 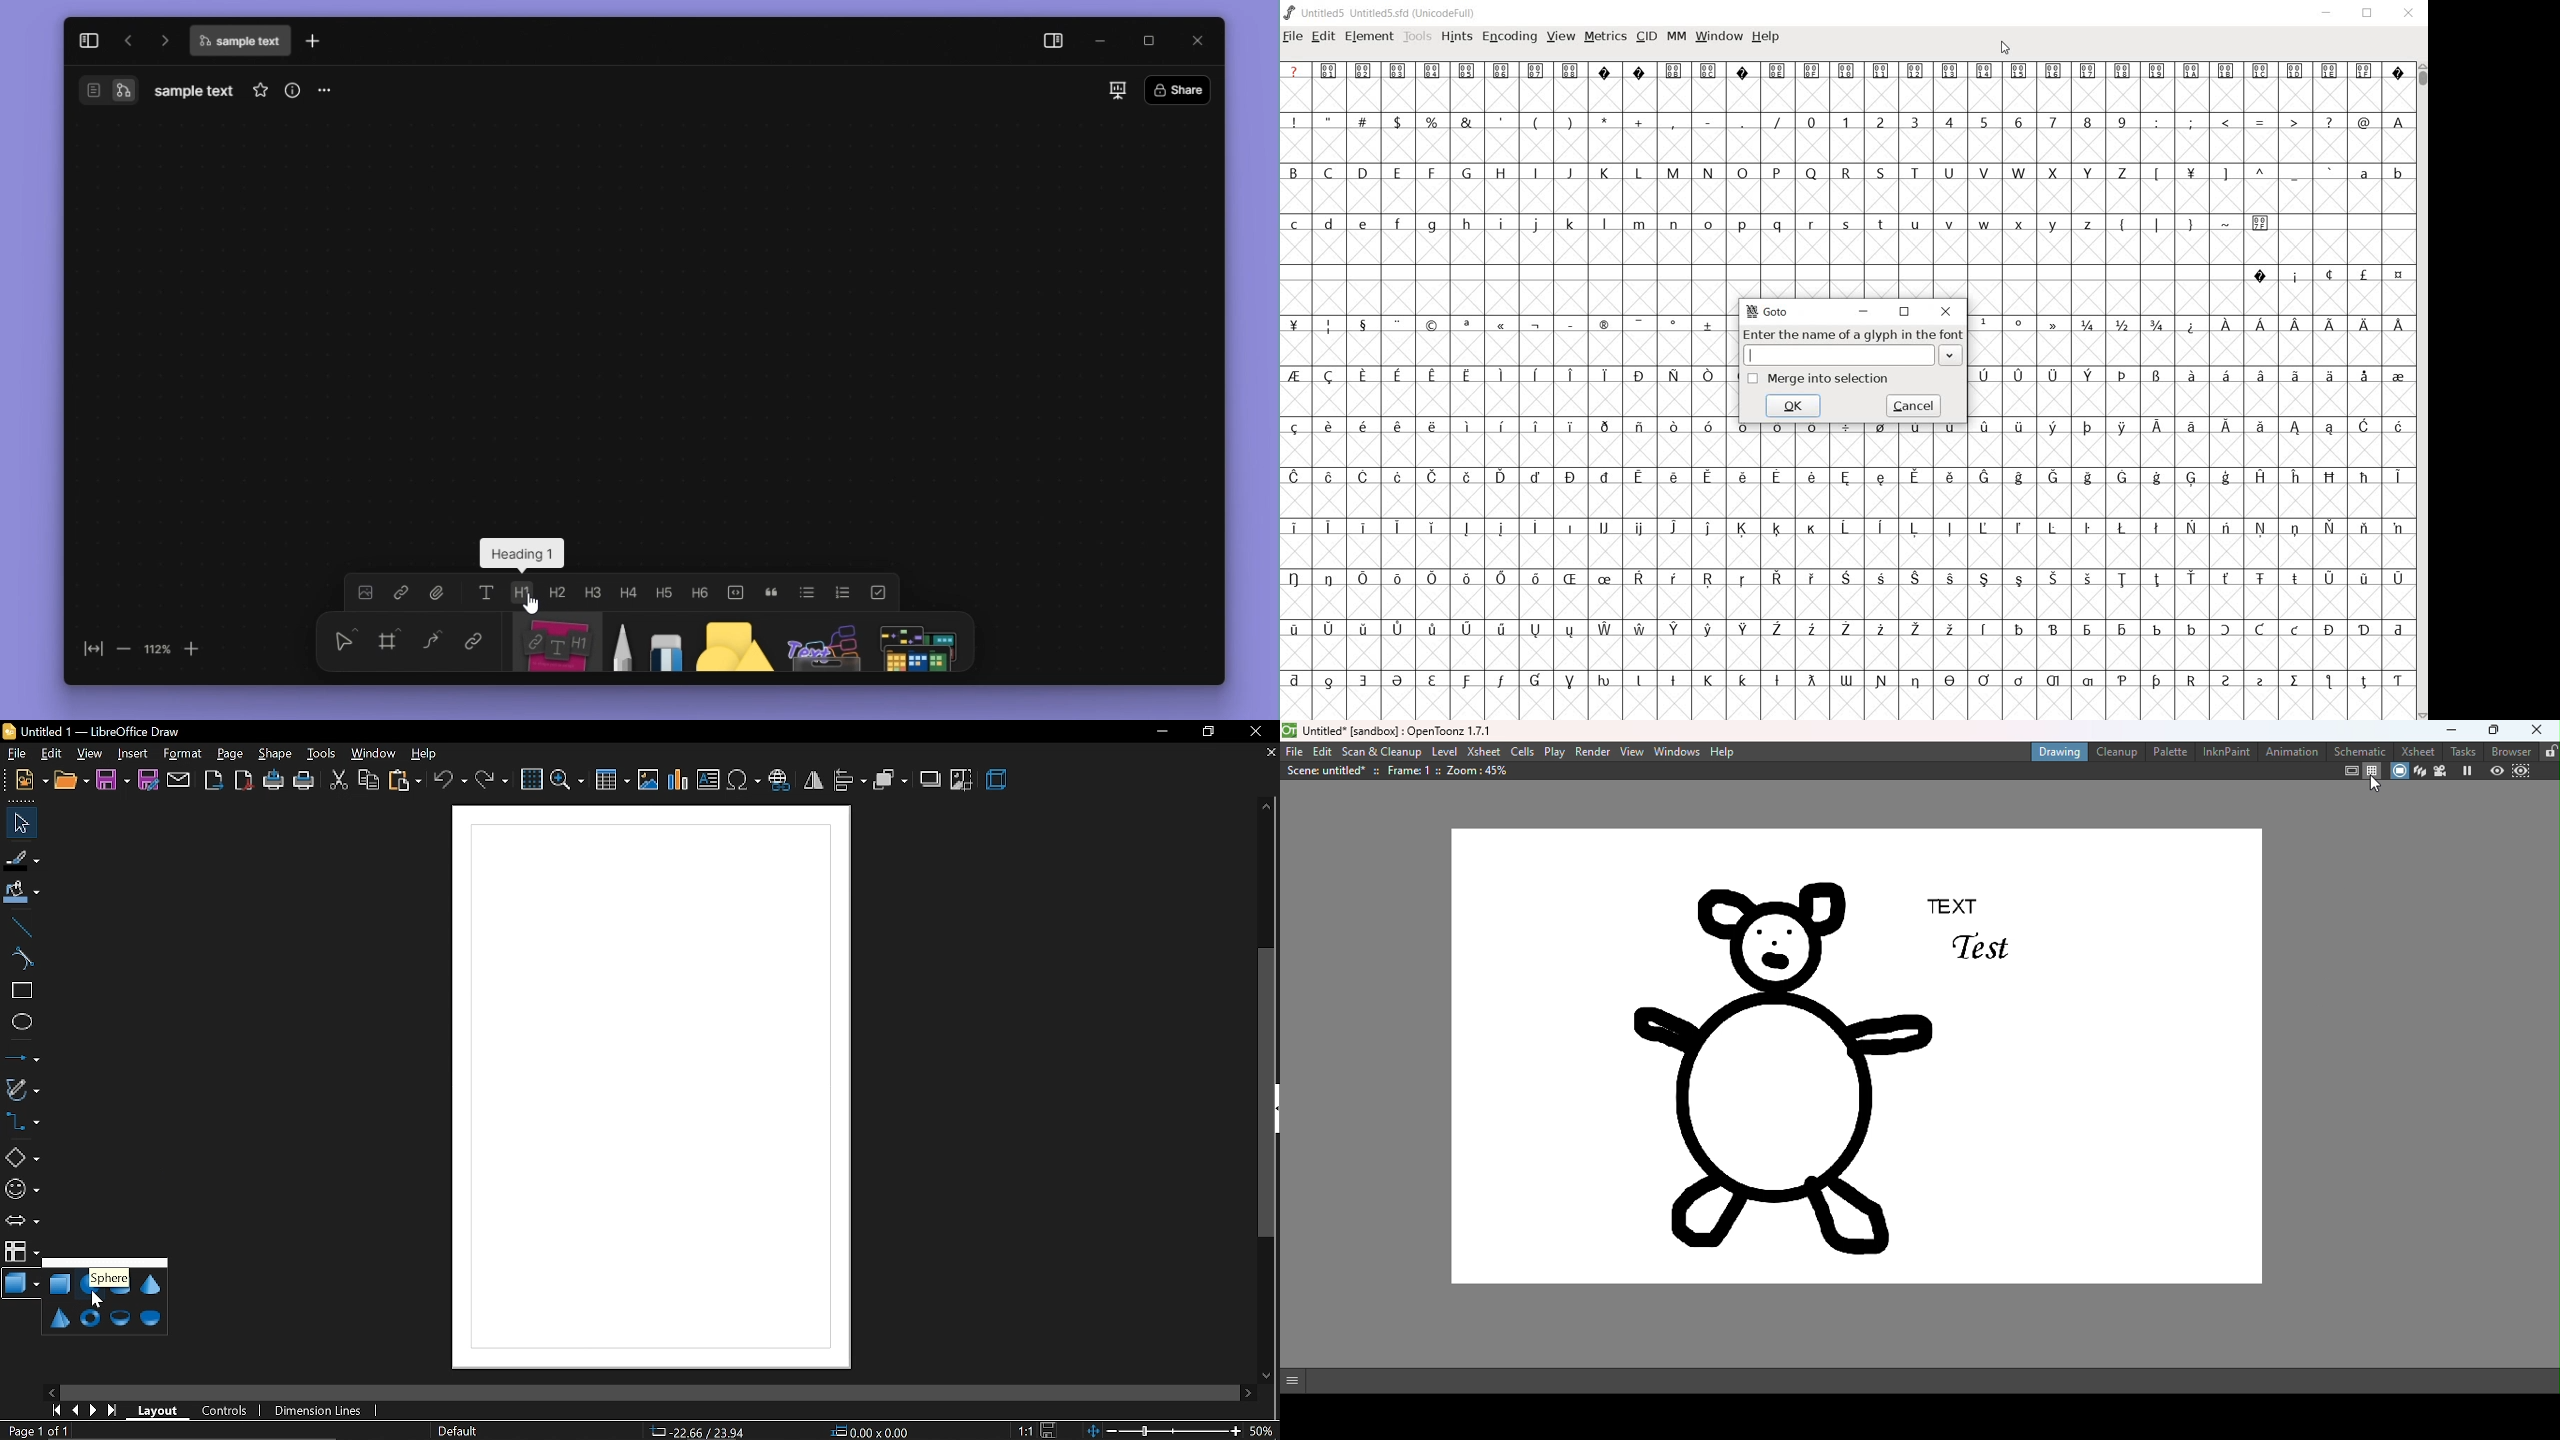 What do you see at coordinates (1569, 323) in the screenshot?
I see `Symbol` at bounding box center [1569, 323].